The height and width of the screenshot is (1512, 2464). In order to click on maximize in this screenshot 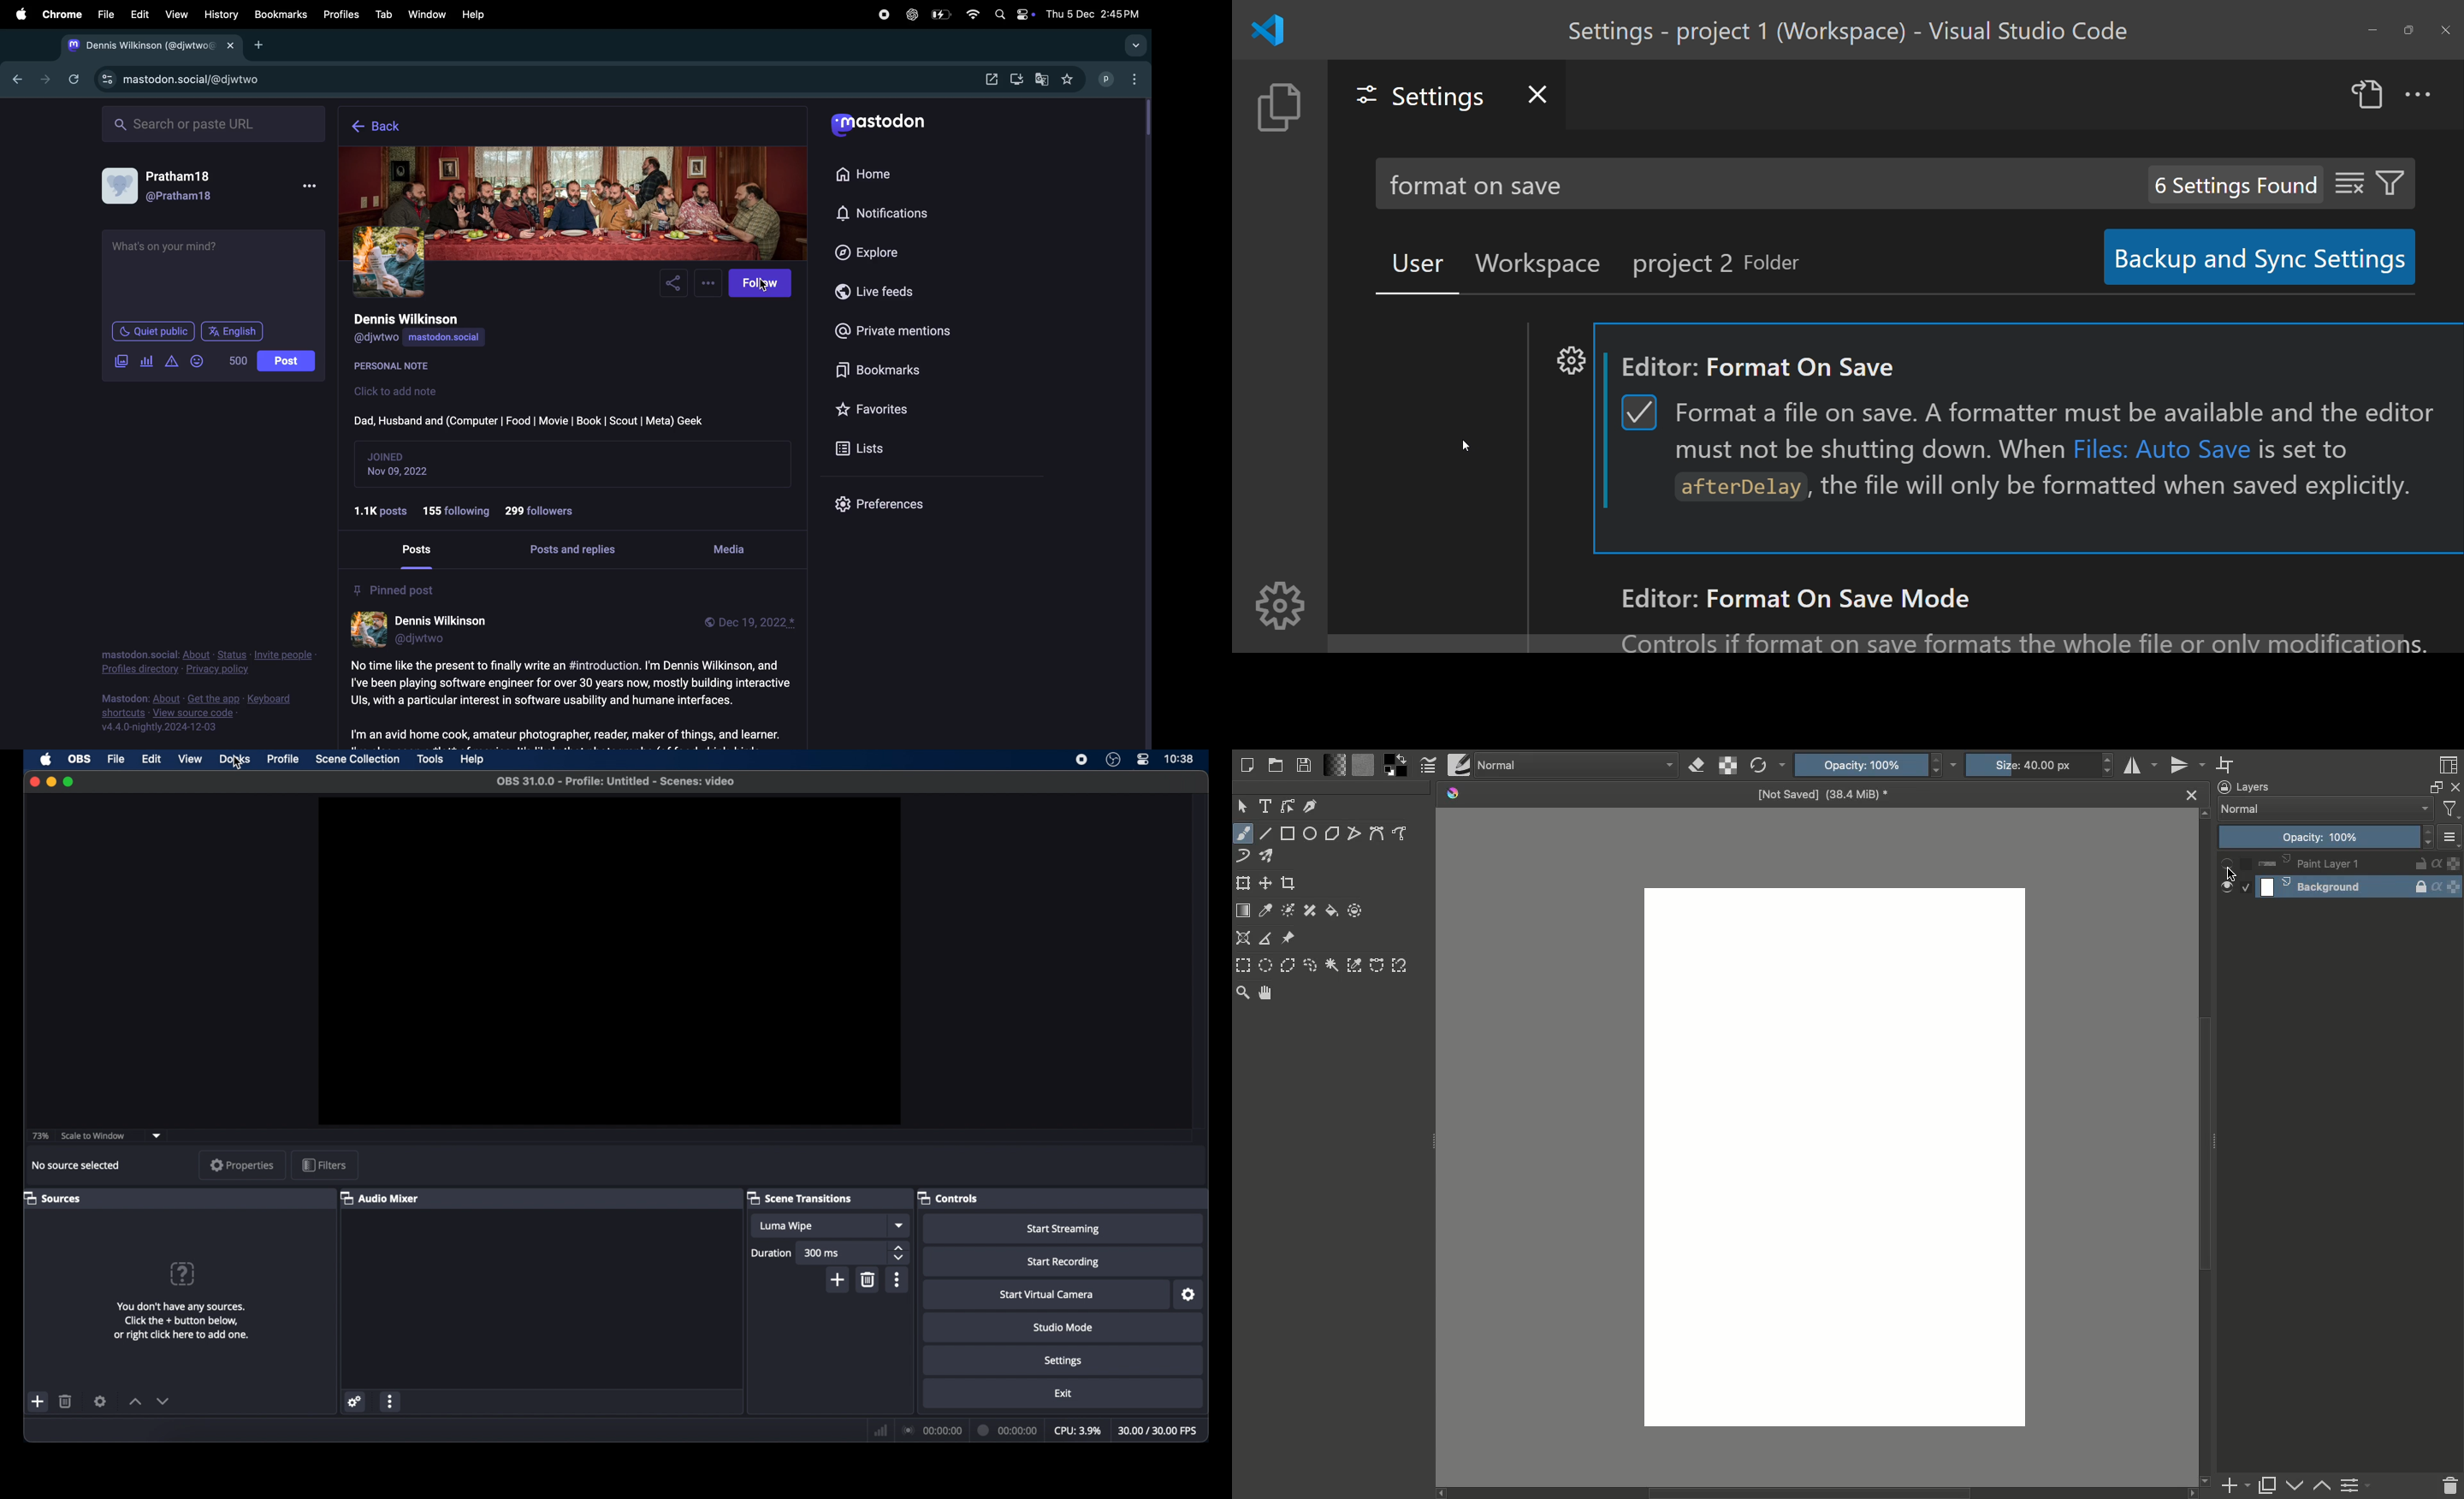, I will do `click(68, 782)`.